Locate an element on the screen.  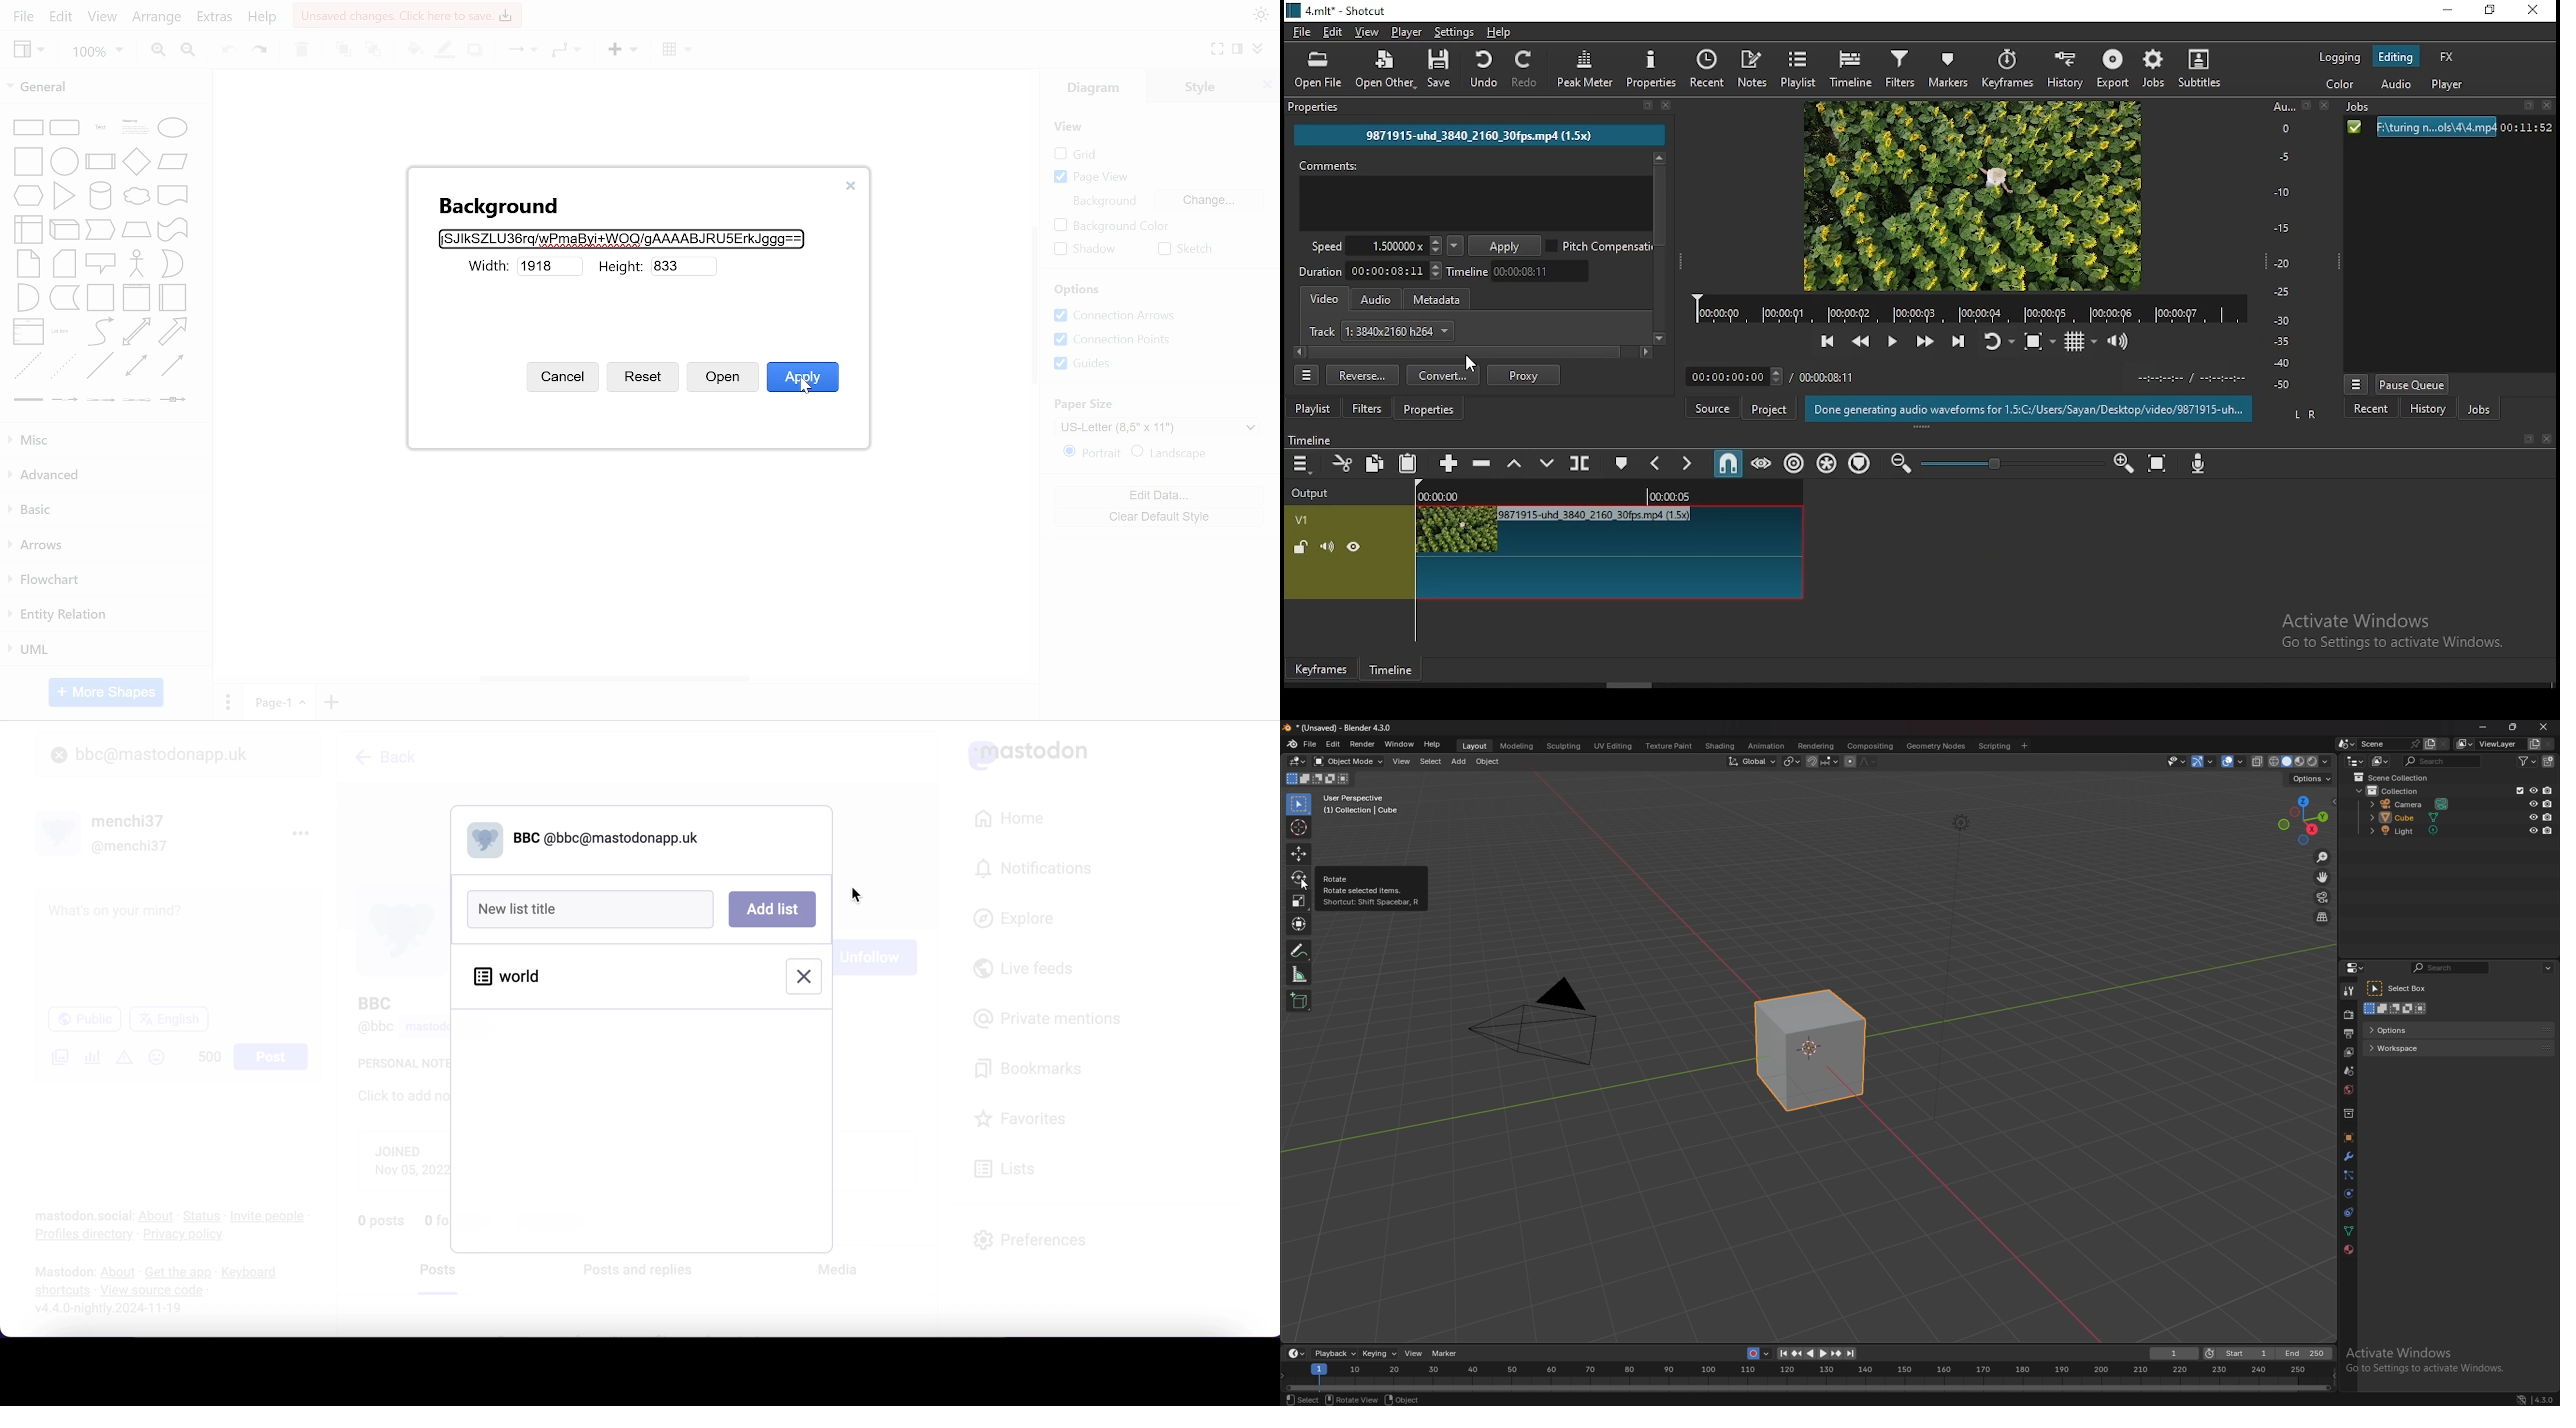
jump to keyframe is located at coordinates (1798, 1355).